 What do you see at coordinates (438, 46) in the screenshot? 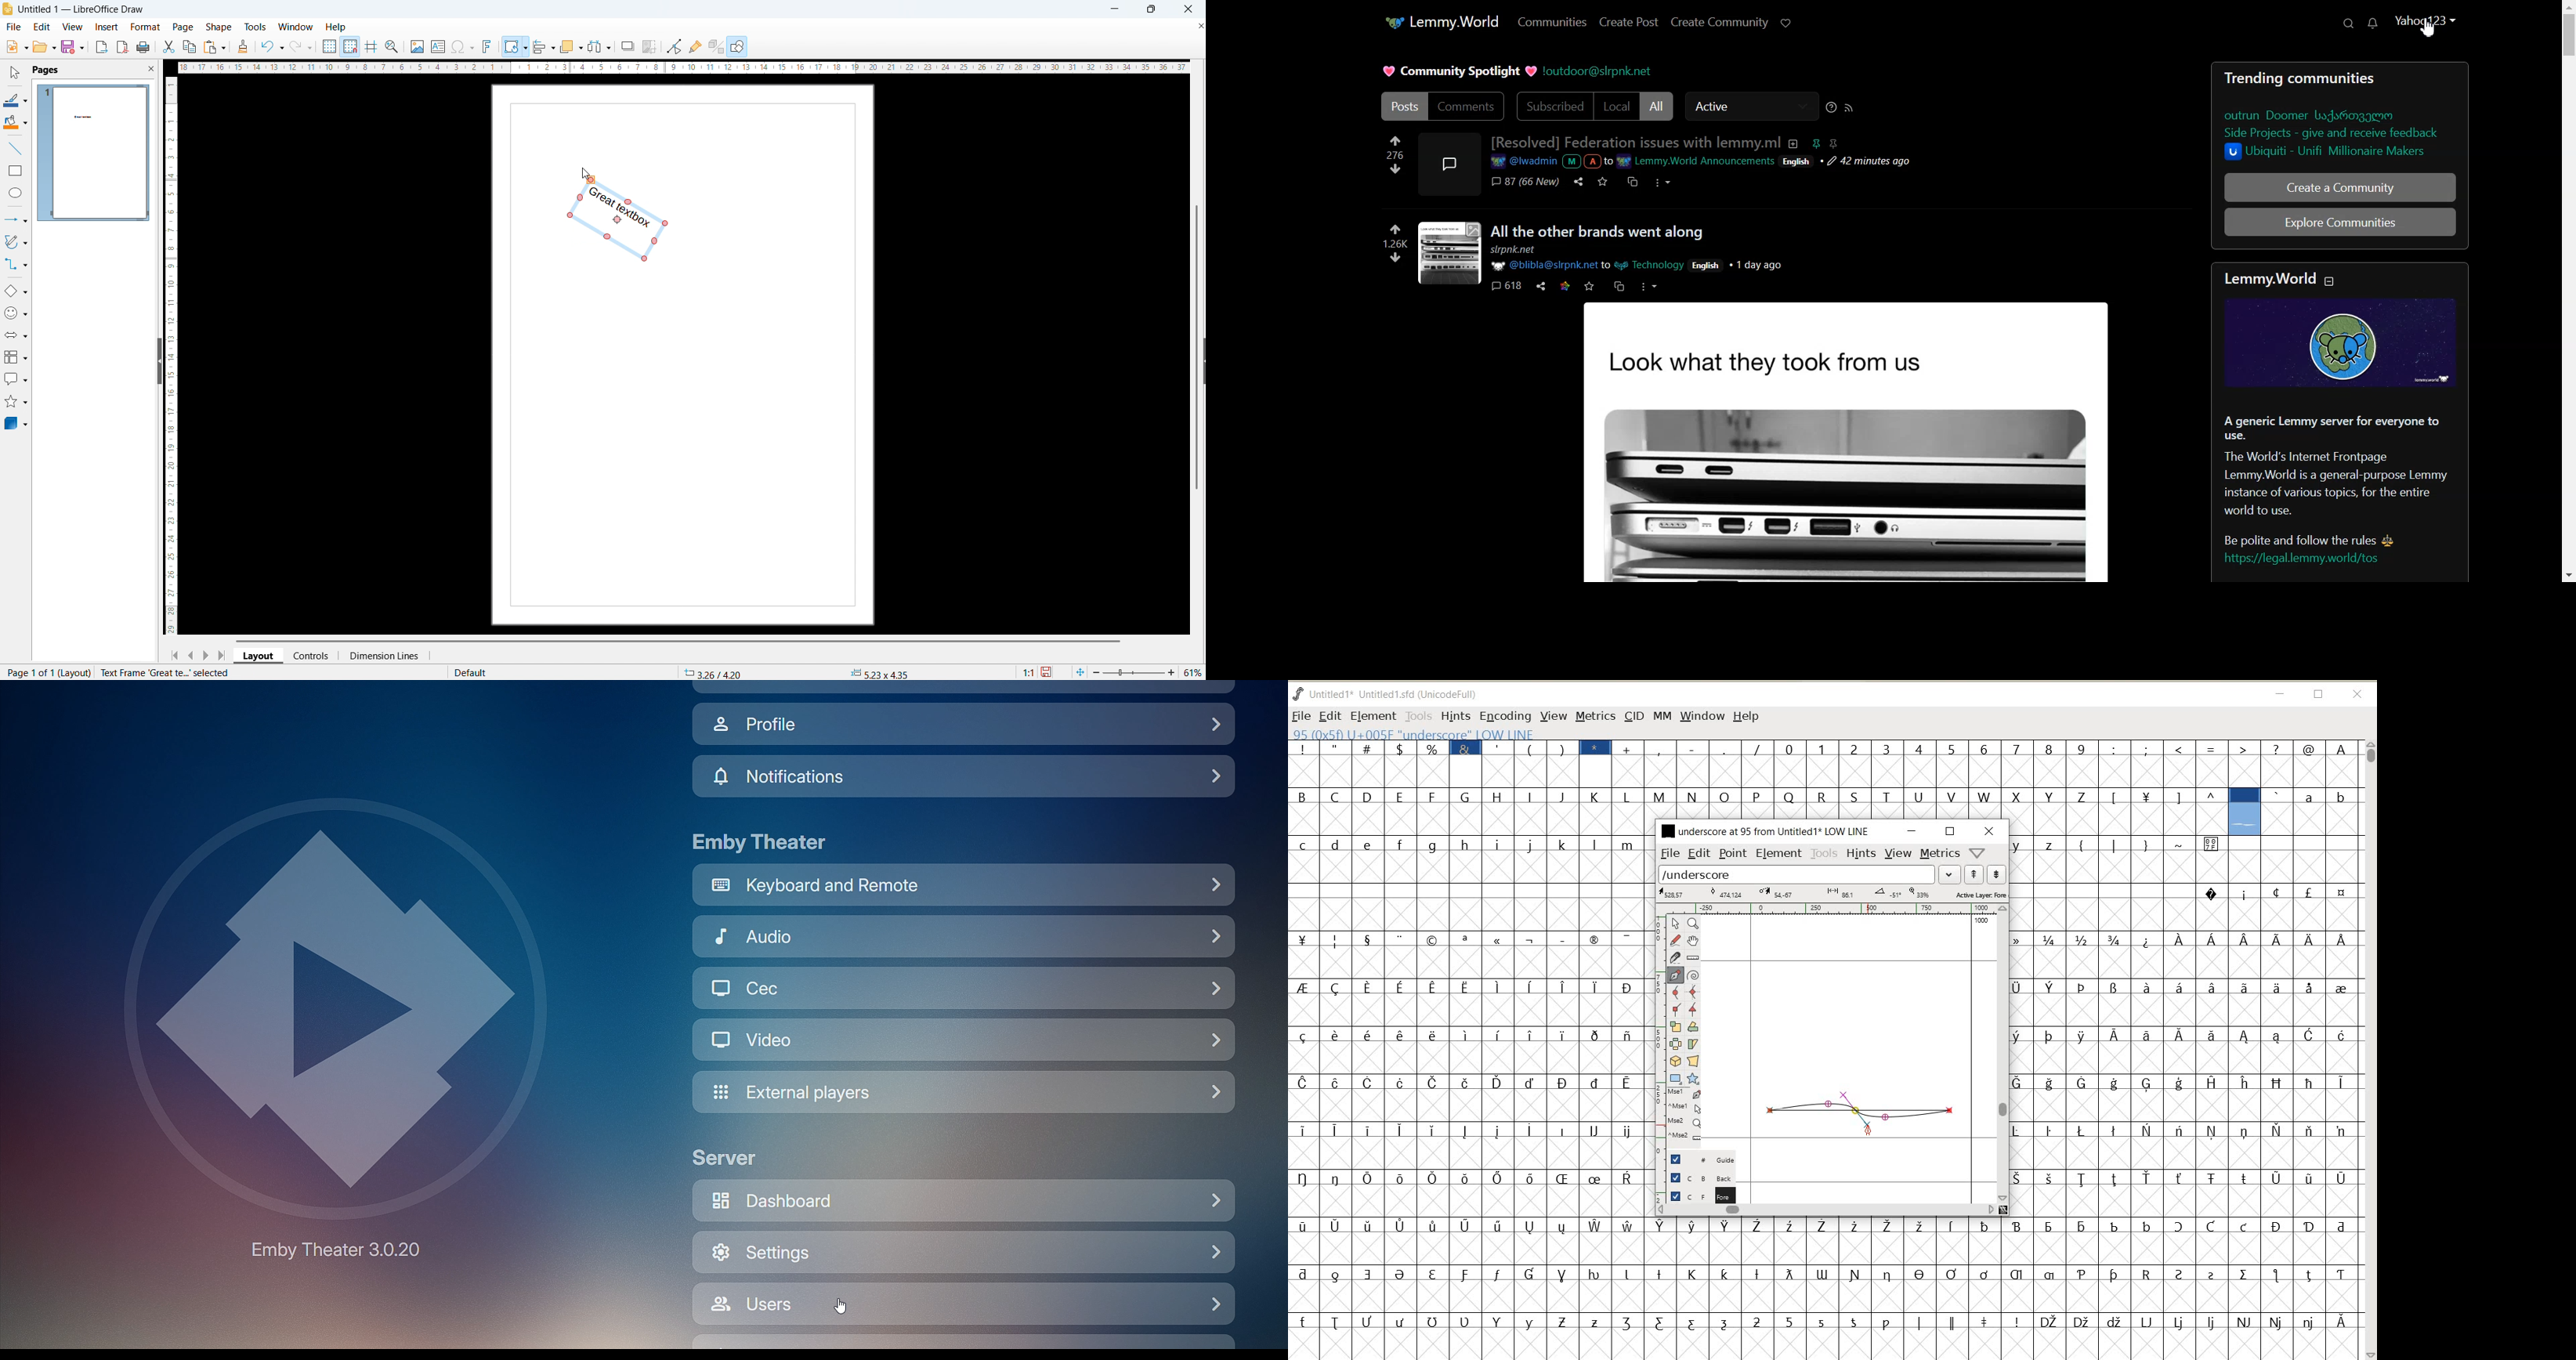
I see `insert textbox` at bounding box center [438, 46].